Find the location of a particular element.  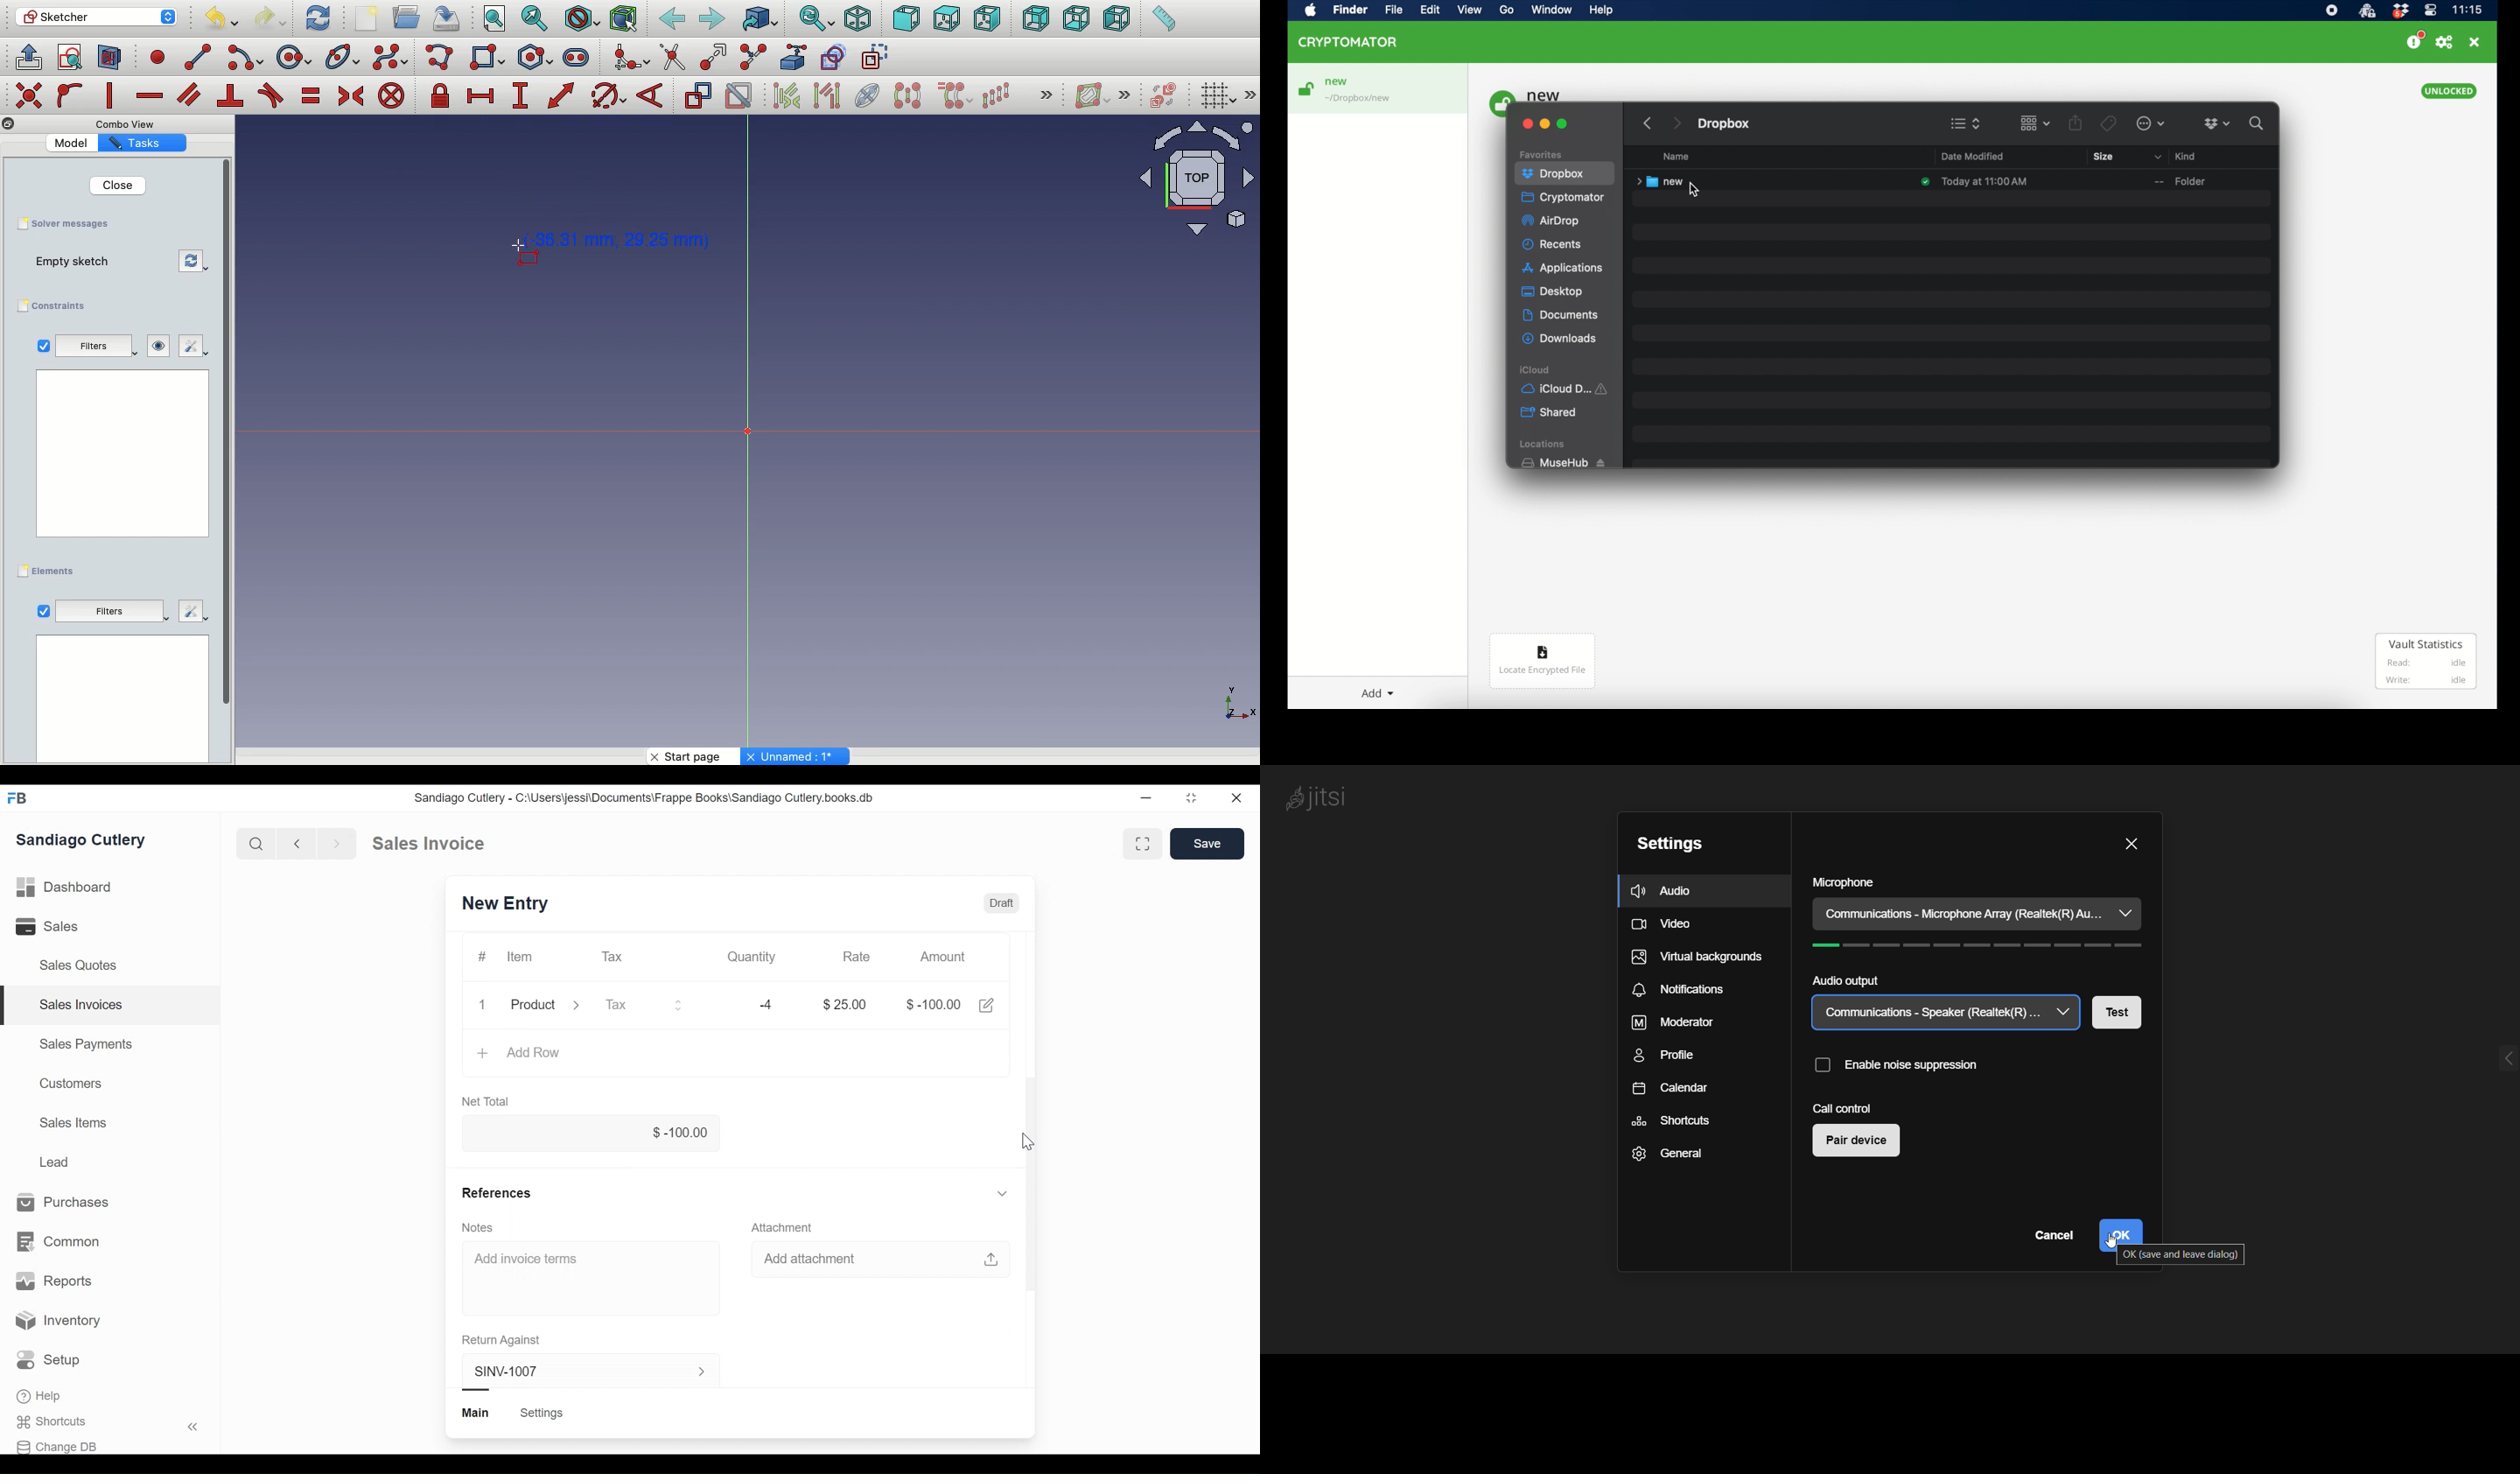

Toggle grid is located at coordinates (1216, 95).